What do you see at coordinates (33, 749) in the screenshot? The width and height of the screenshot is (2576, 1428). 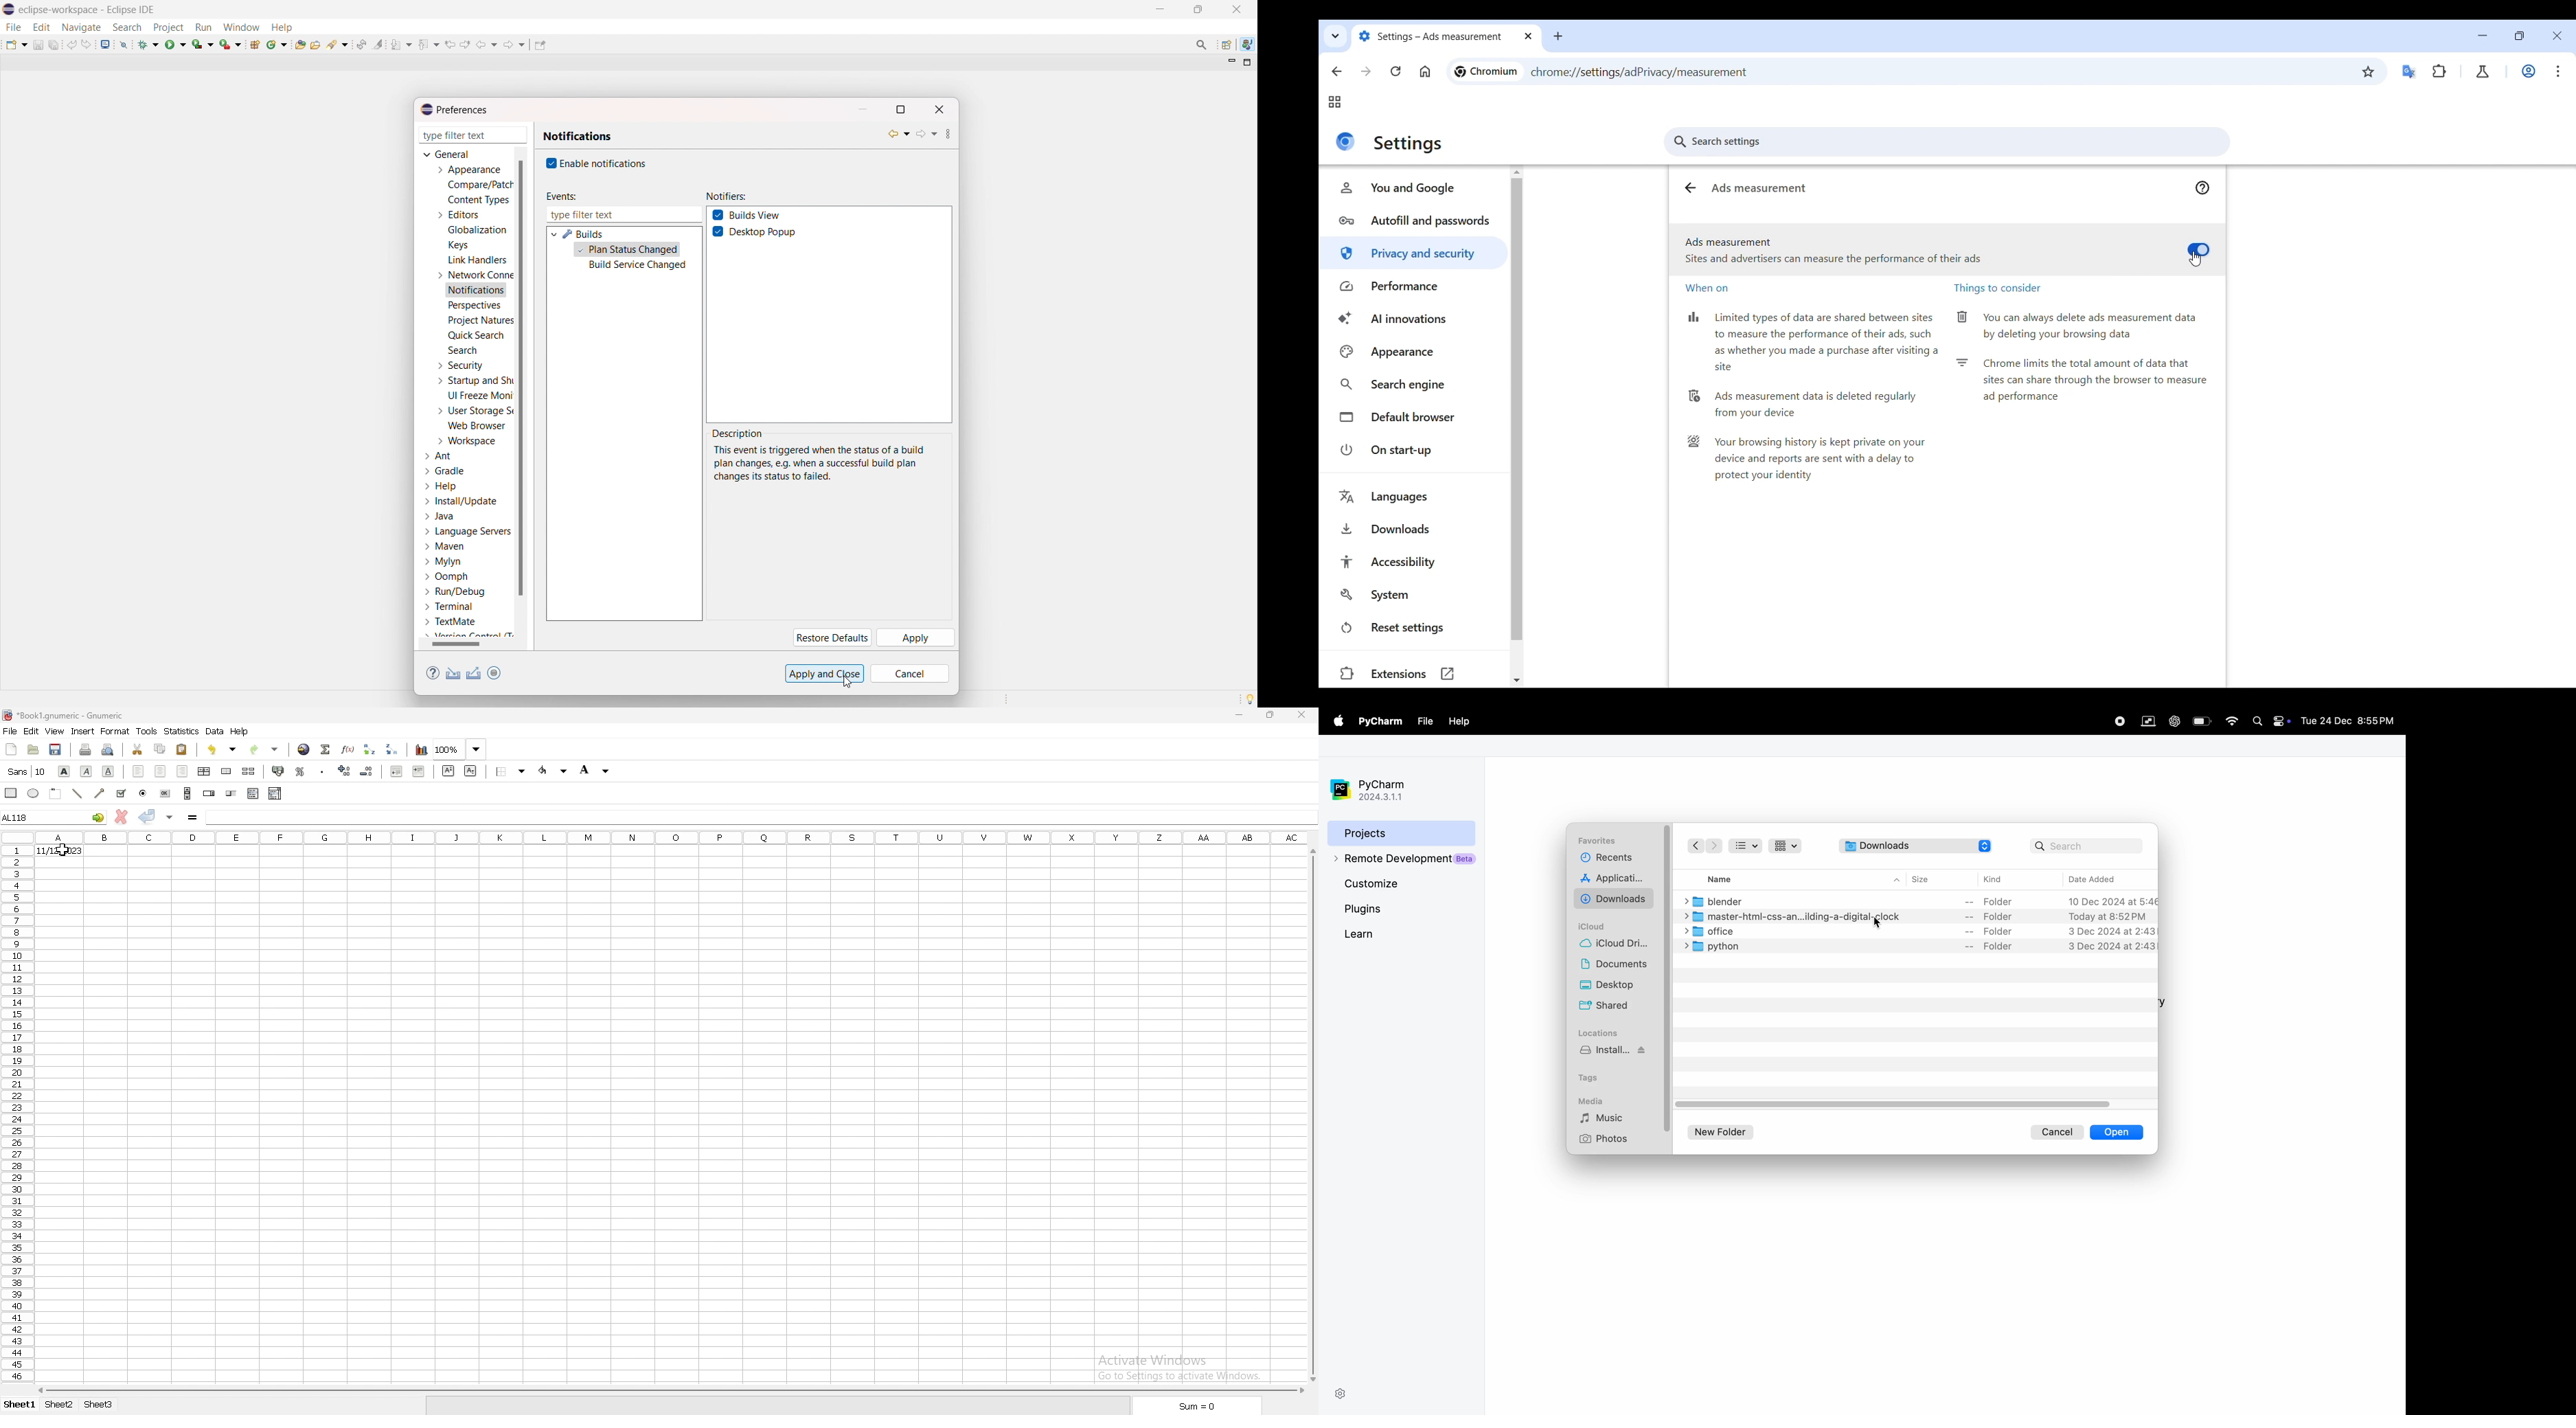 I see `open` at bounding box center [33, 749].